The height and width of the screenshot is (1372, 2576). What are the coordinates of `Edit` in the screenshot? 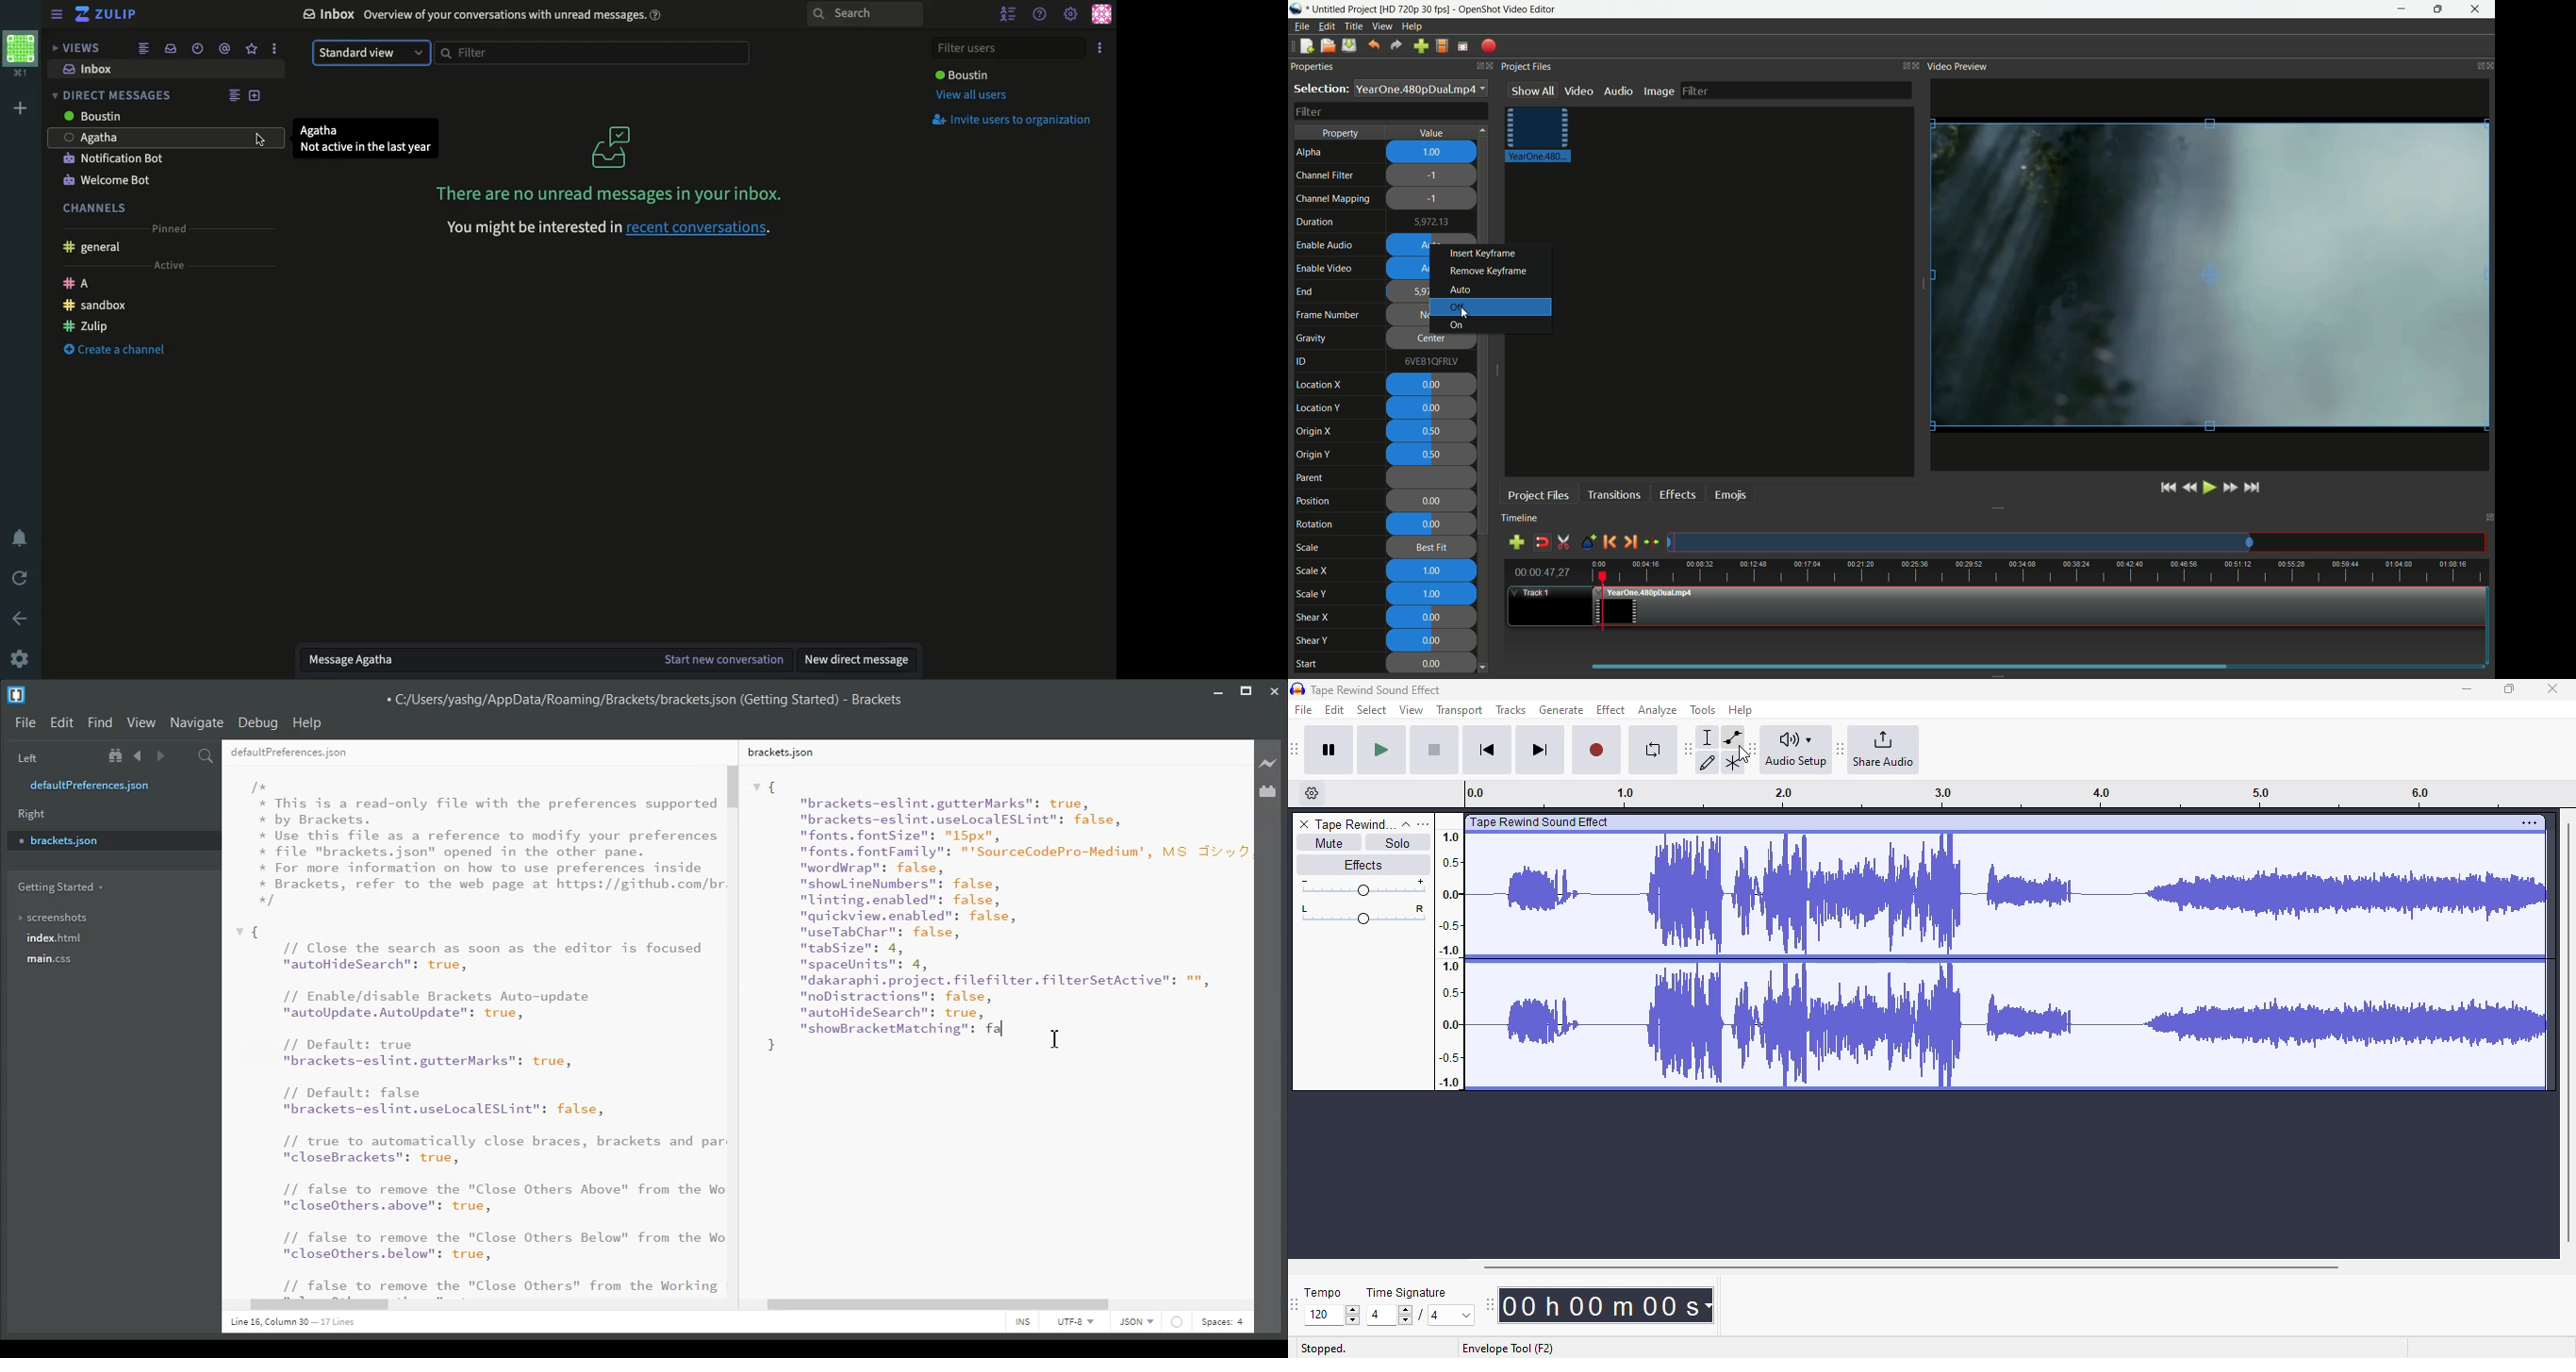 It's located at (62, 723).